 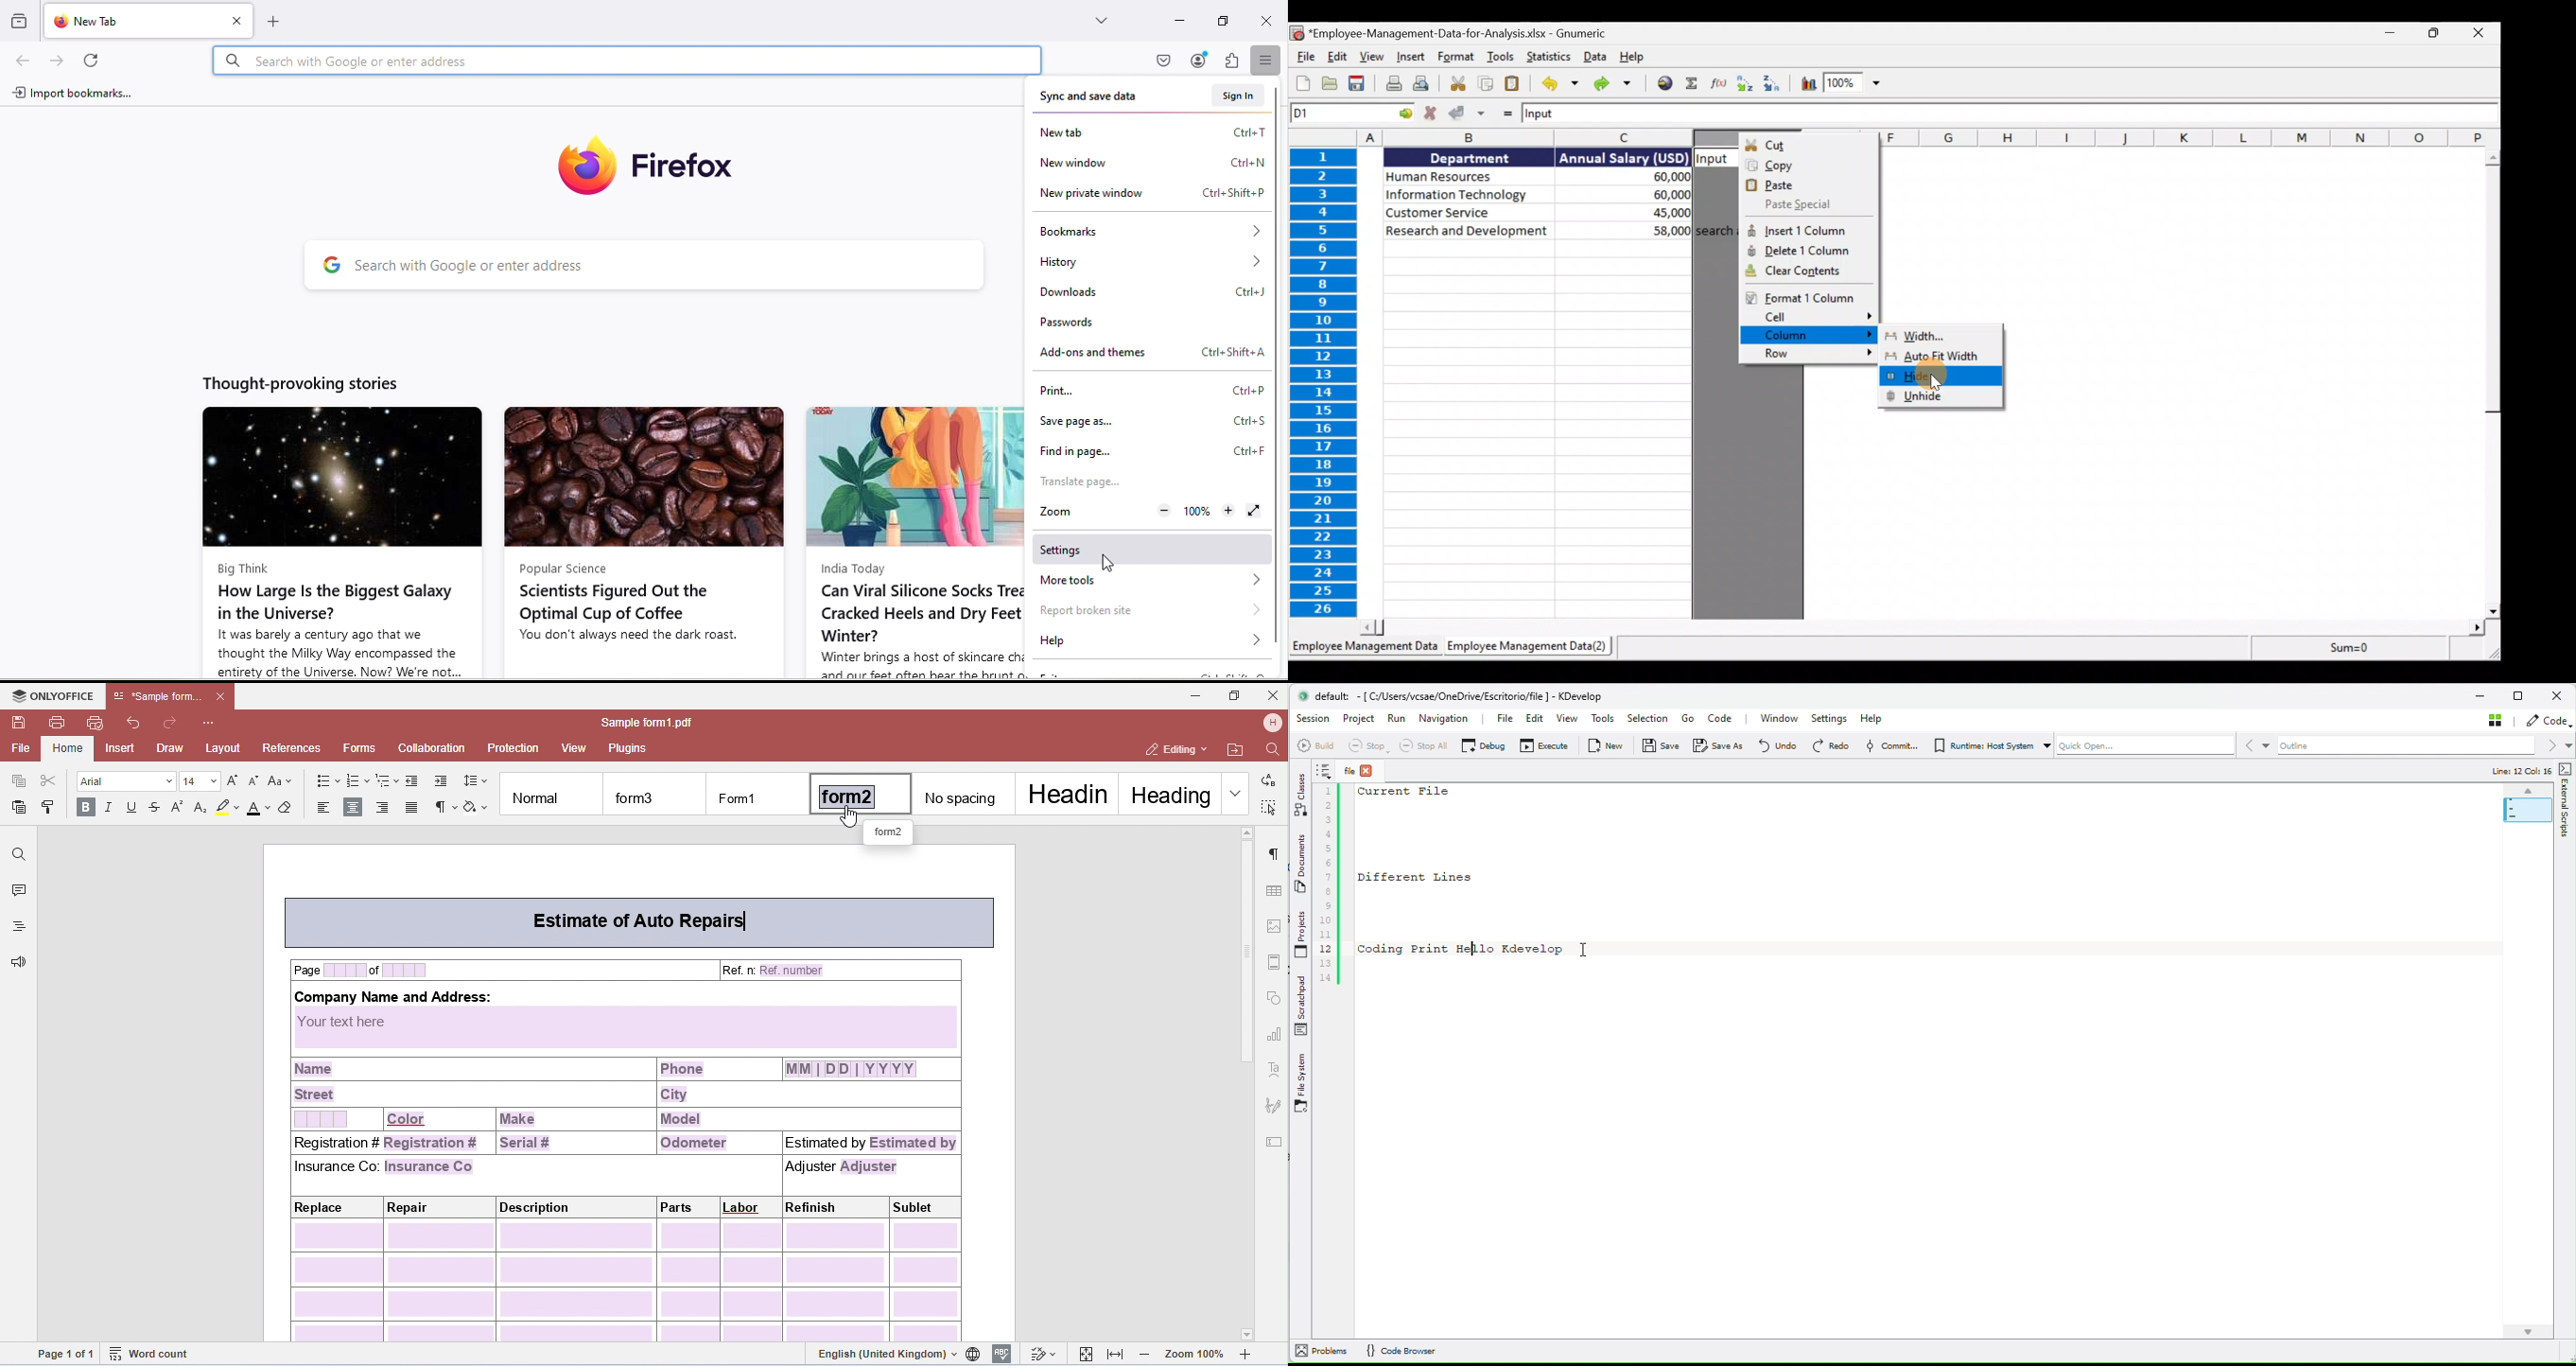 I want to click on close tab, so click(x=234, y=17).